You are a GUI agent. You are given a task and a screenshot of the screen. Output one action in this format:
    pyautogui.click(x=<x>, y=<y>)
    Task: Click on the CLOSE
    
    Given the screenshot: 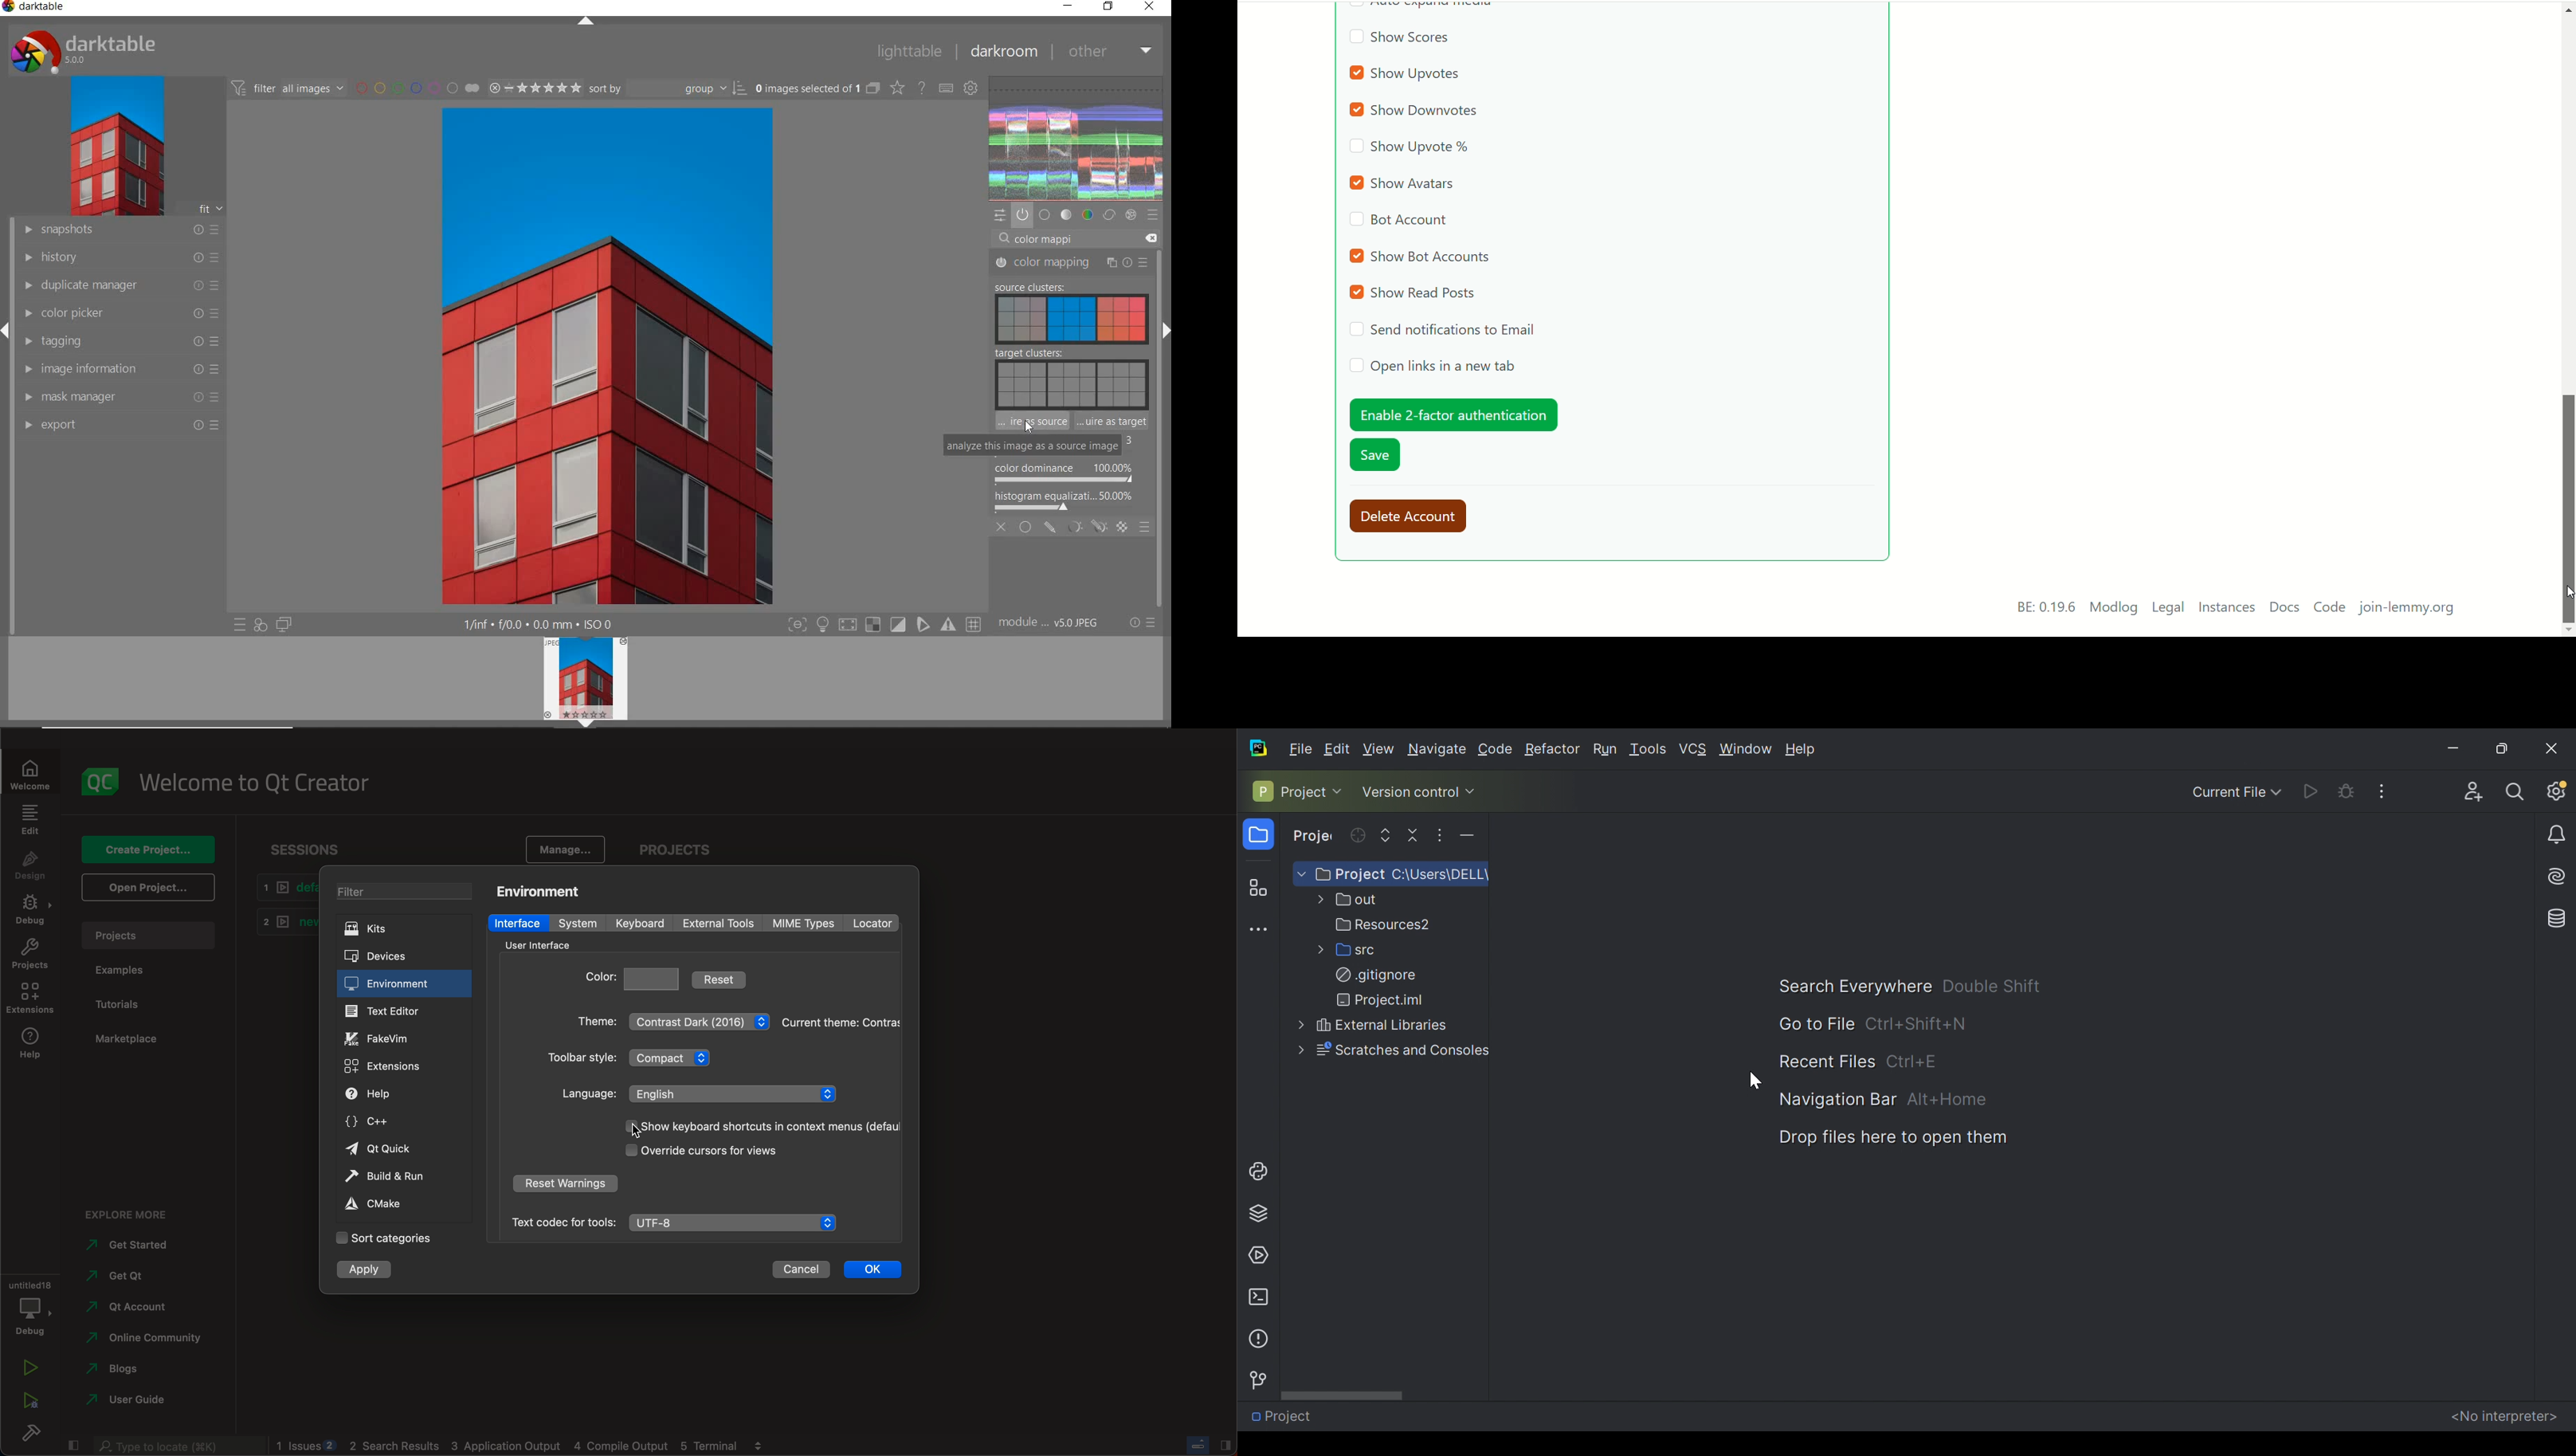 What is the action you would take?
    pyautogui.click(x=1003, y=529)
    